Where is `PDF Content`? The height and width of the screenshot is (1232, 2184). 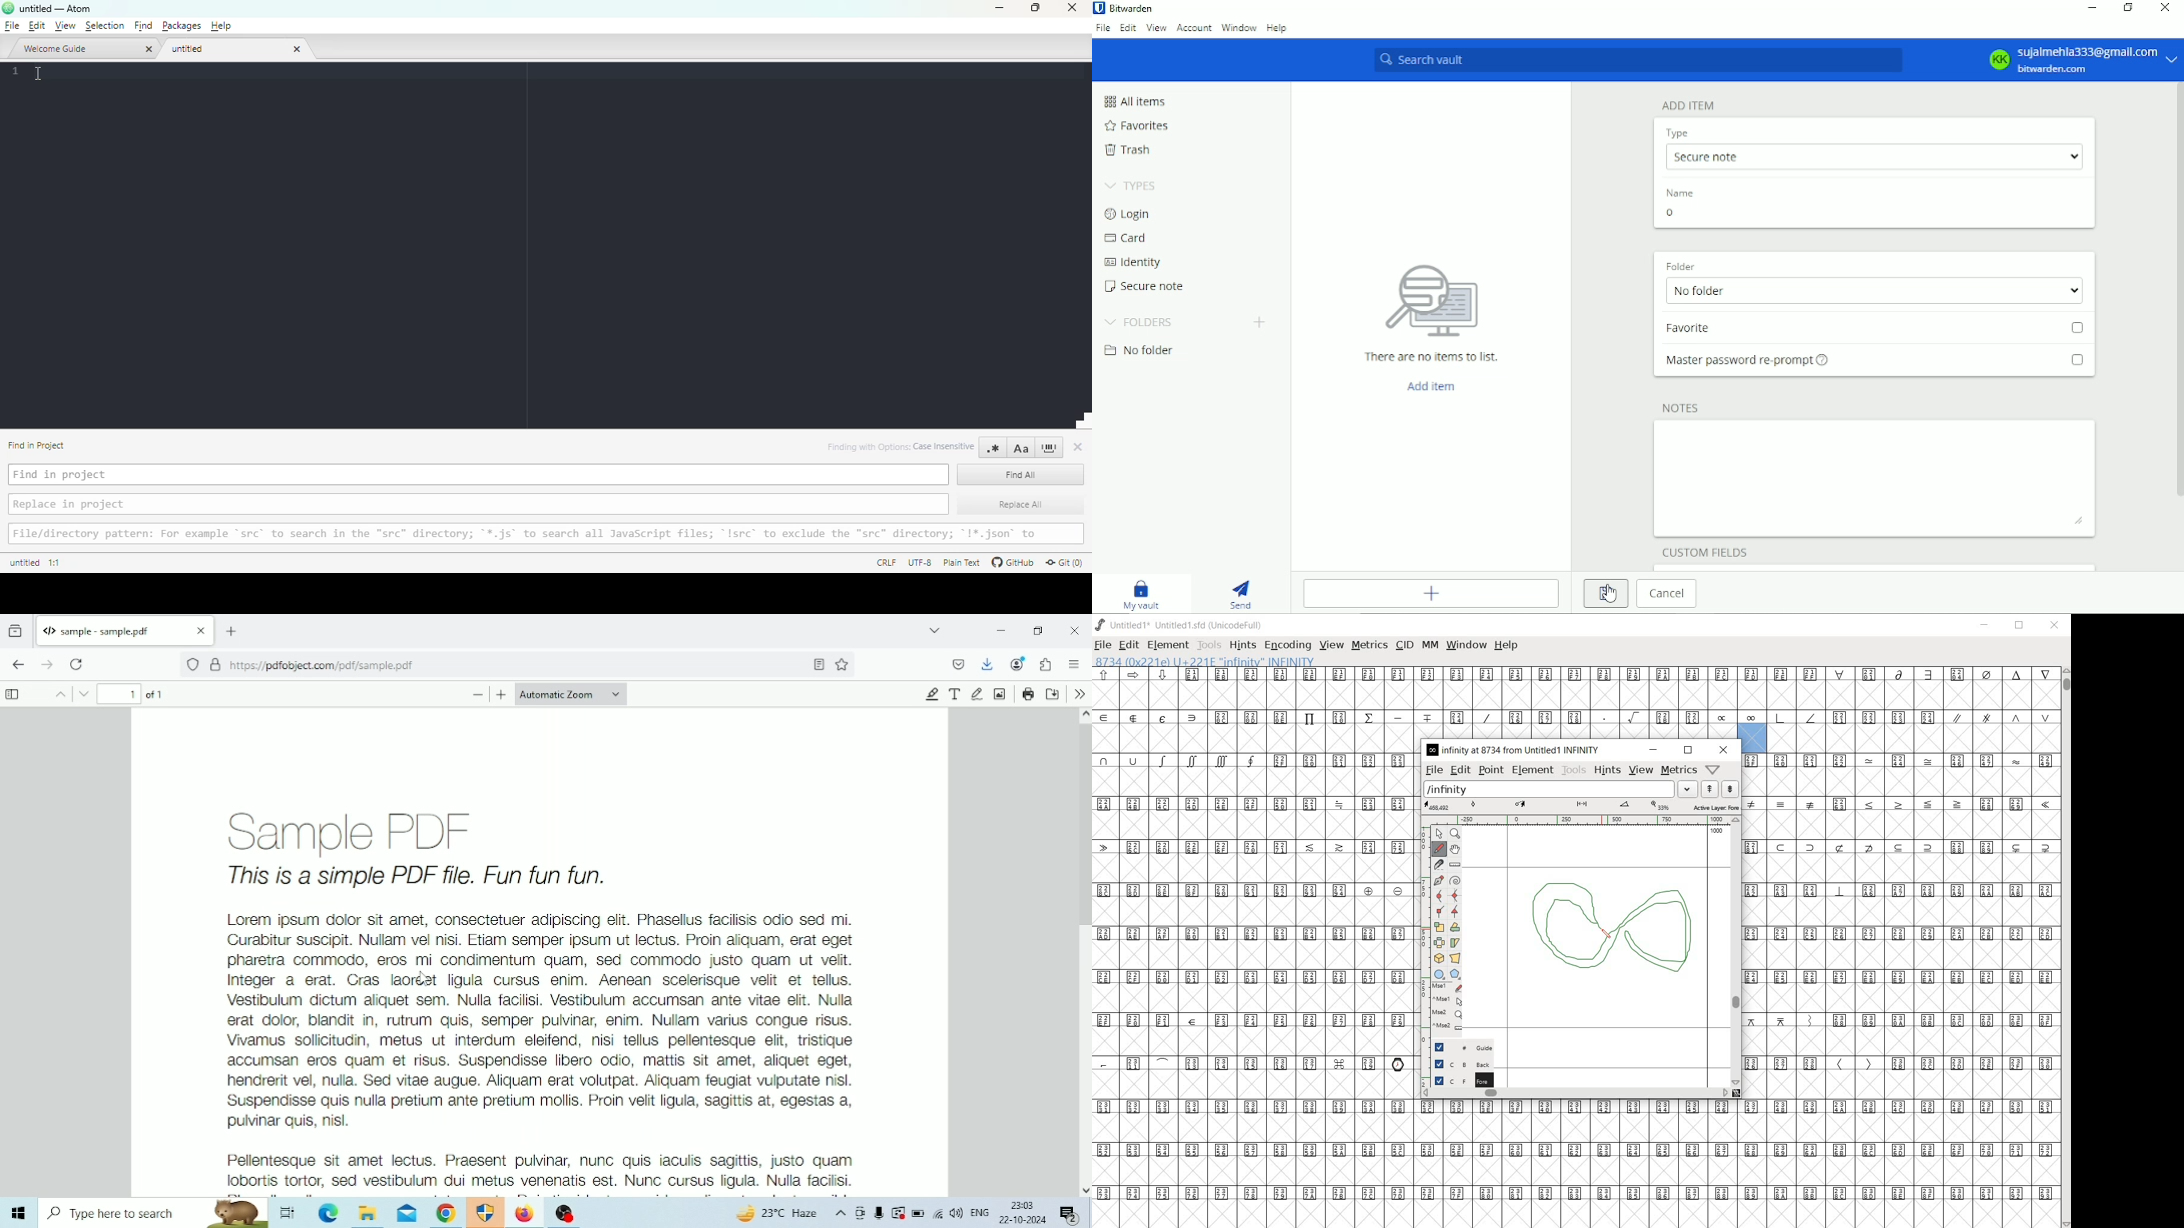 PDF Content is located at coordinates (540, 953).